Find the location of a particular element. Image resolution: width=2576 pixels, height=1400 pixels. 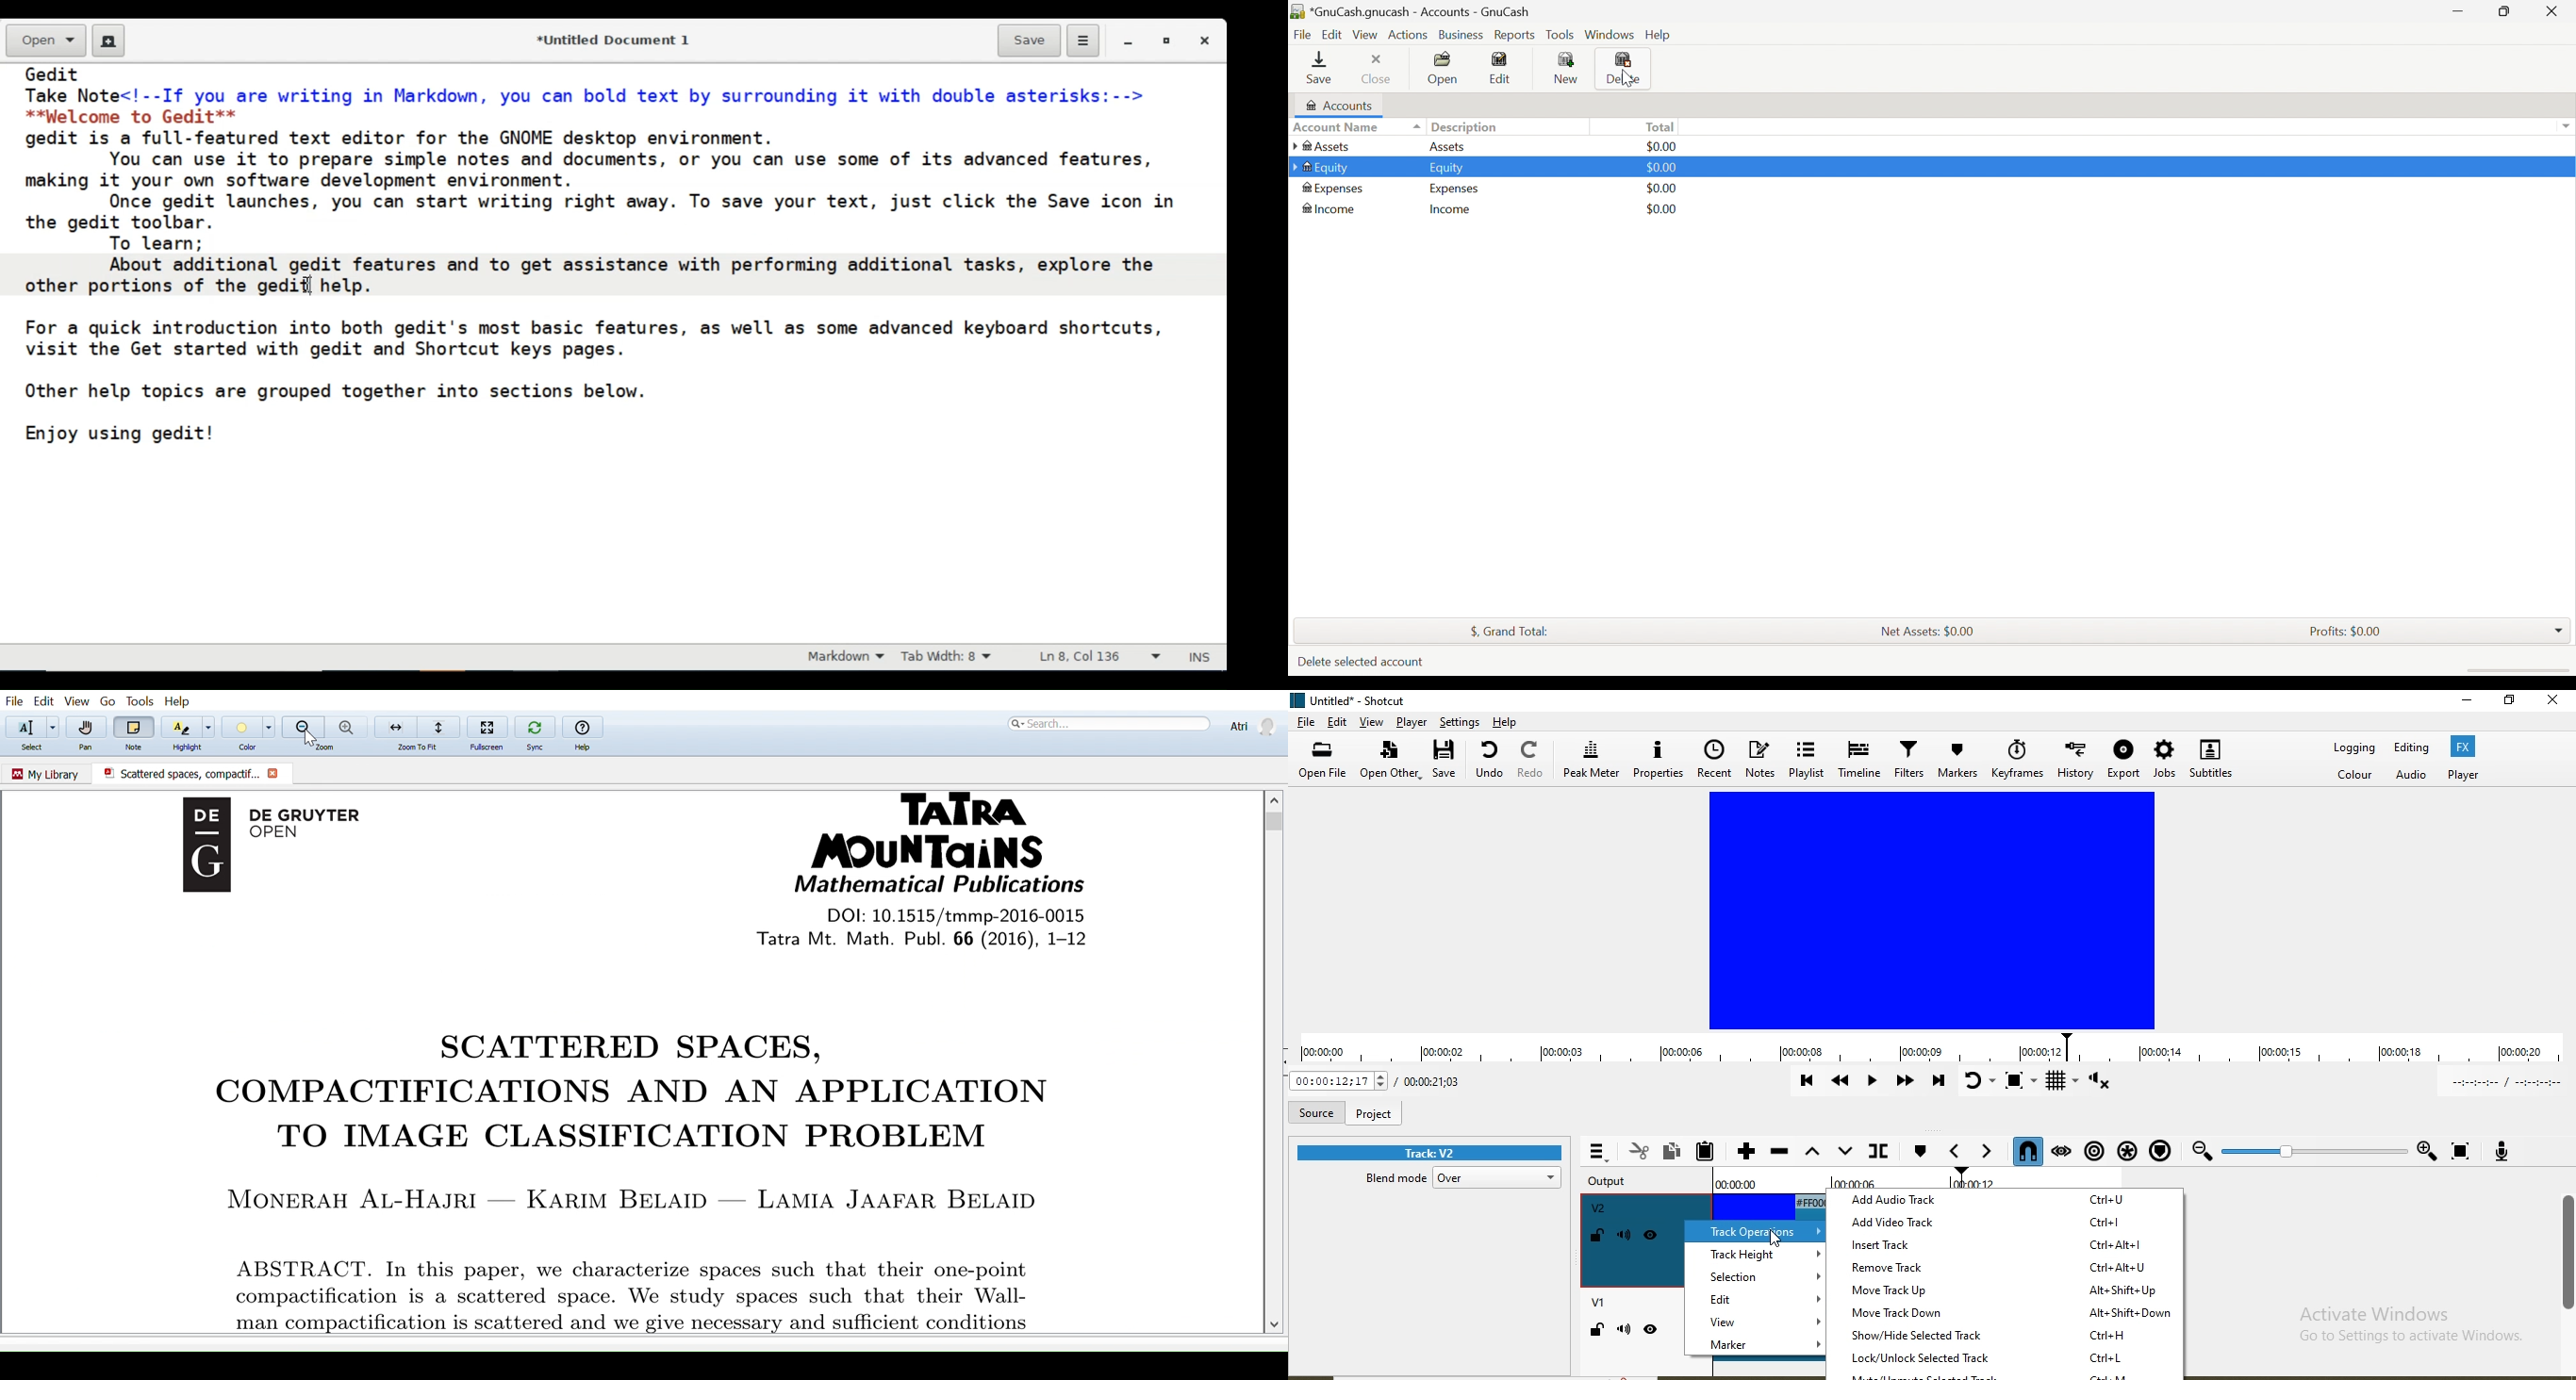

Equity is located at coordinates (1448, 166).